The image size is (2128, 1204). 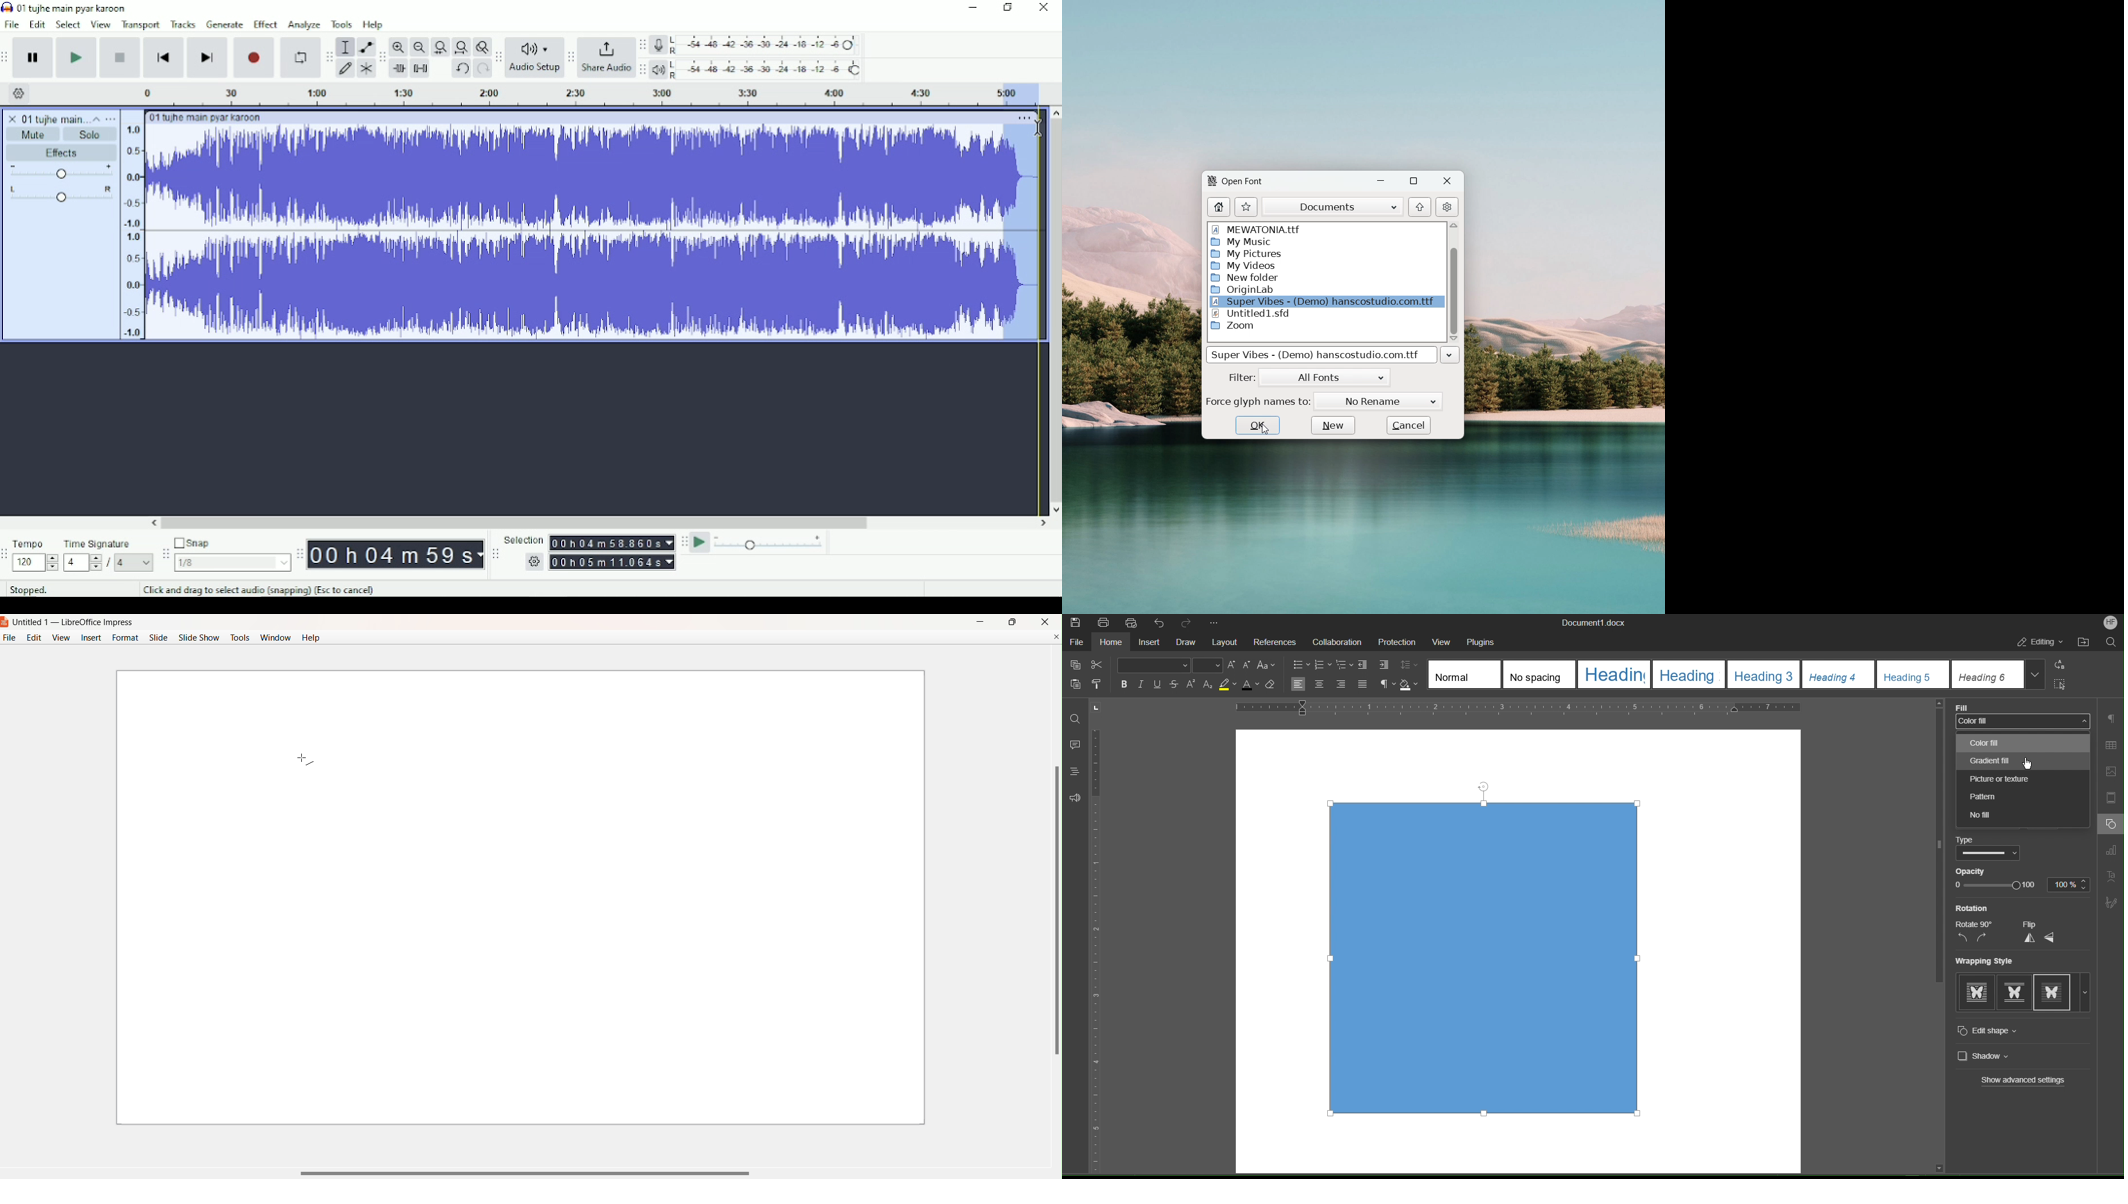 What do you see at coordinates (498, 57) in the screenshot?
I see `Audacity audio setup toolbar` at bounding box center [498, 57].